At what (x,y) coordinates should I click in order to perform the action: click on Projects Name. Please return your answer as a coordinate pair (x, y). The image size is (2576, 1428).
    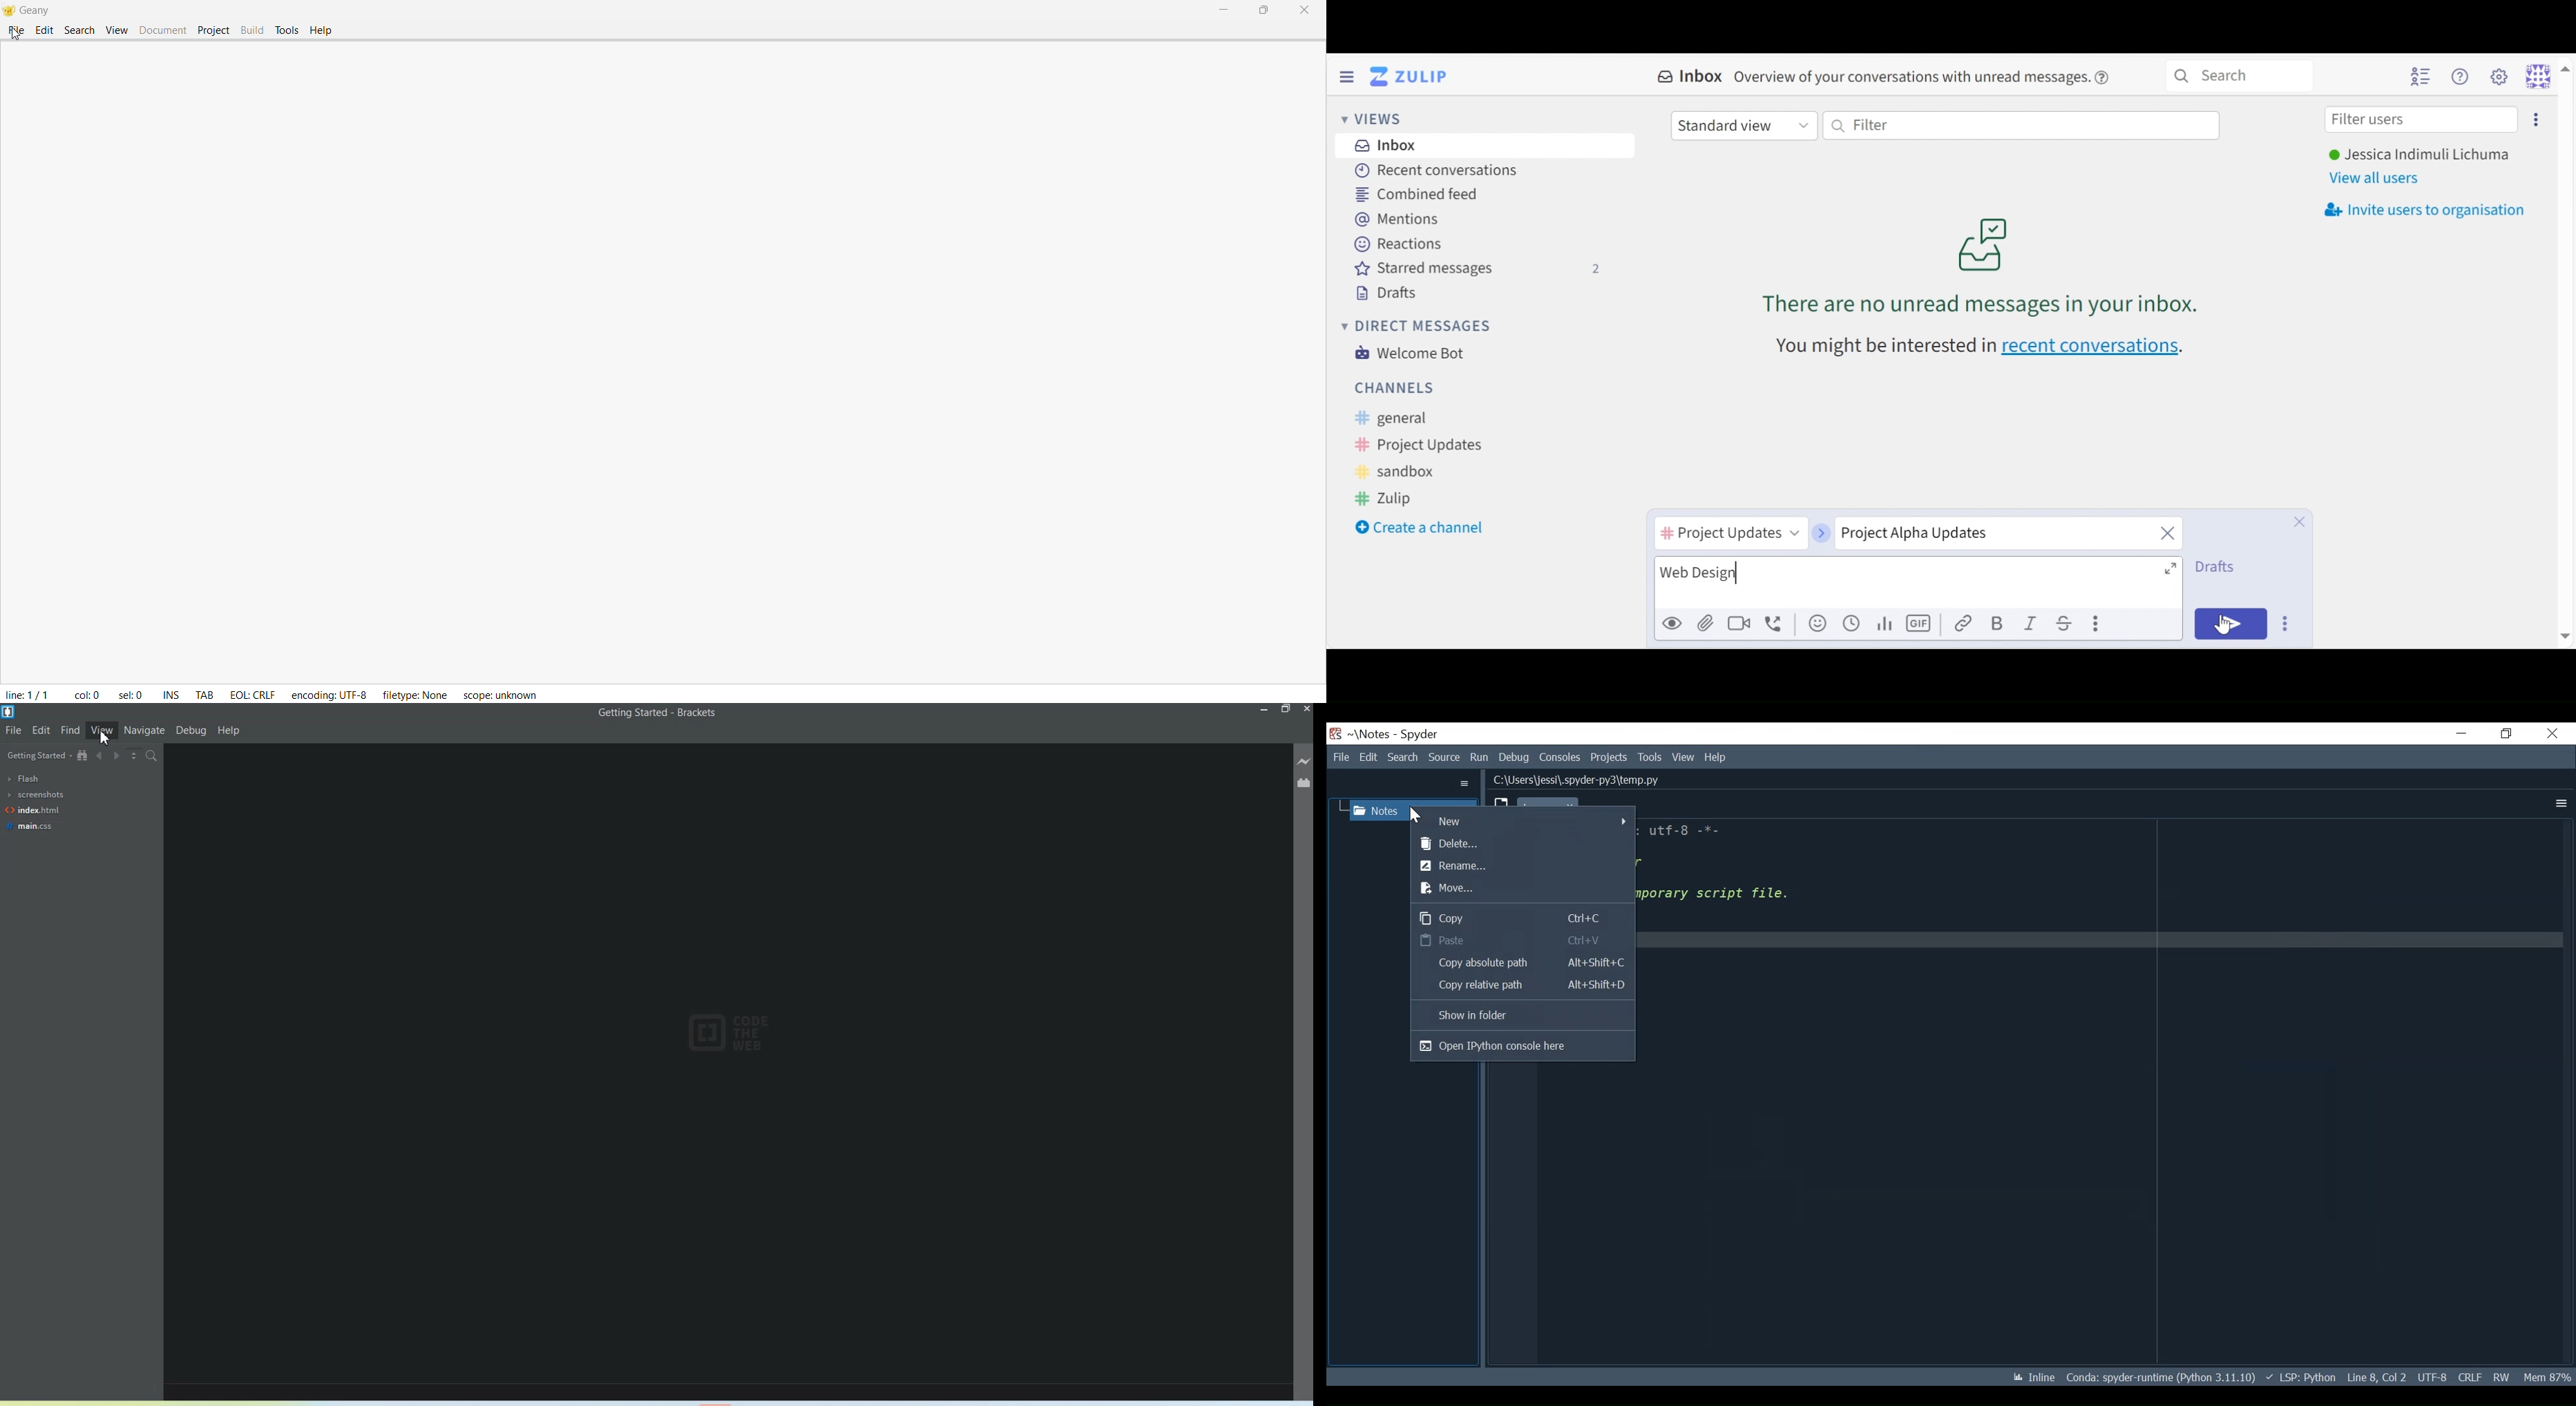
    Looking at the image, I should click on (1369, 734).